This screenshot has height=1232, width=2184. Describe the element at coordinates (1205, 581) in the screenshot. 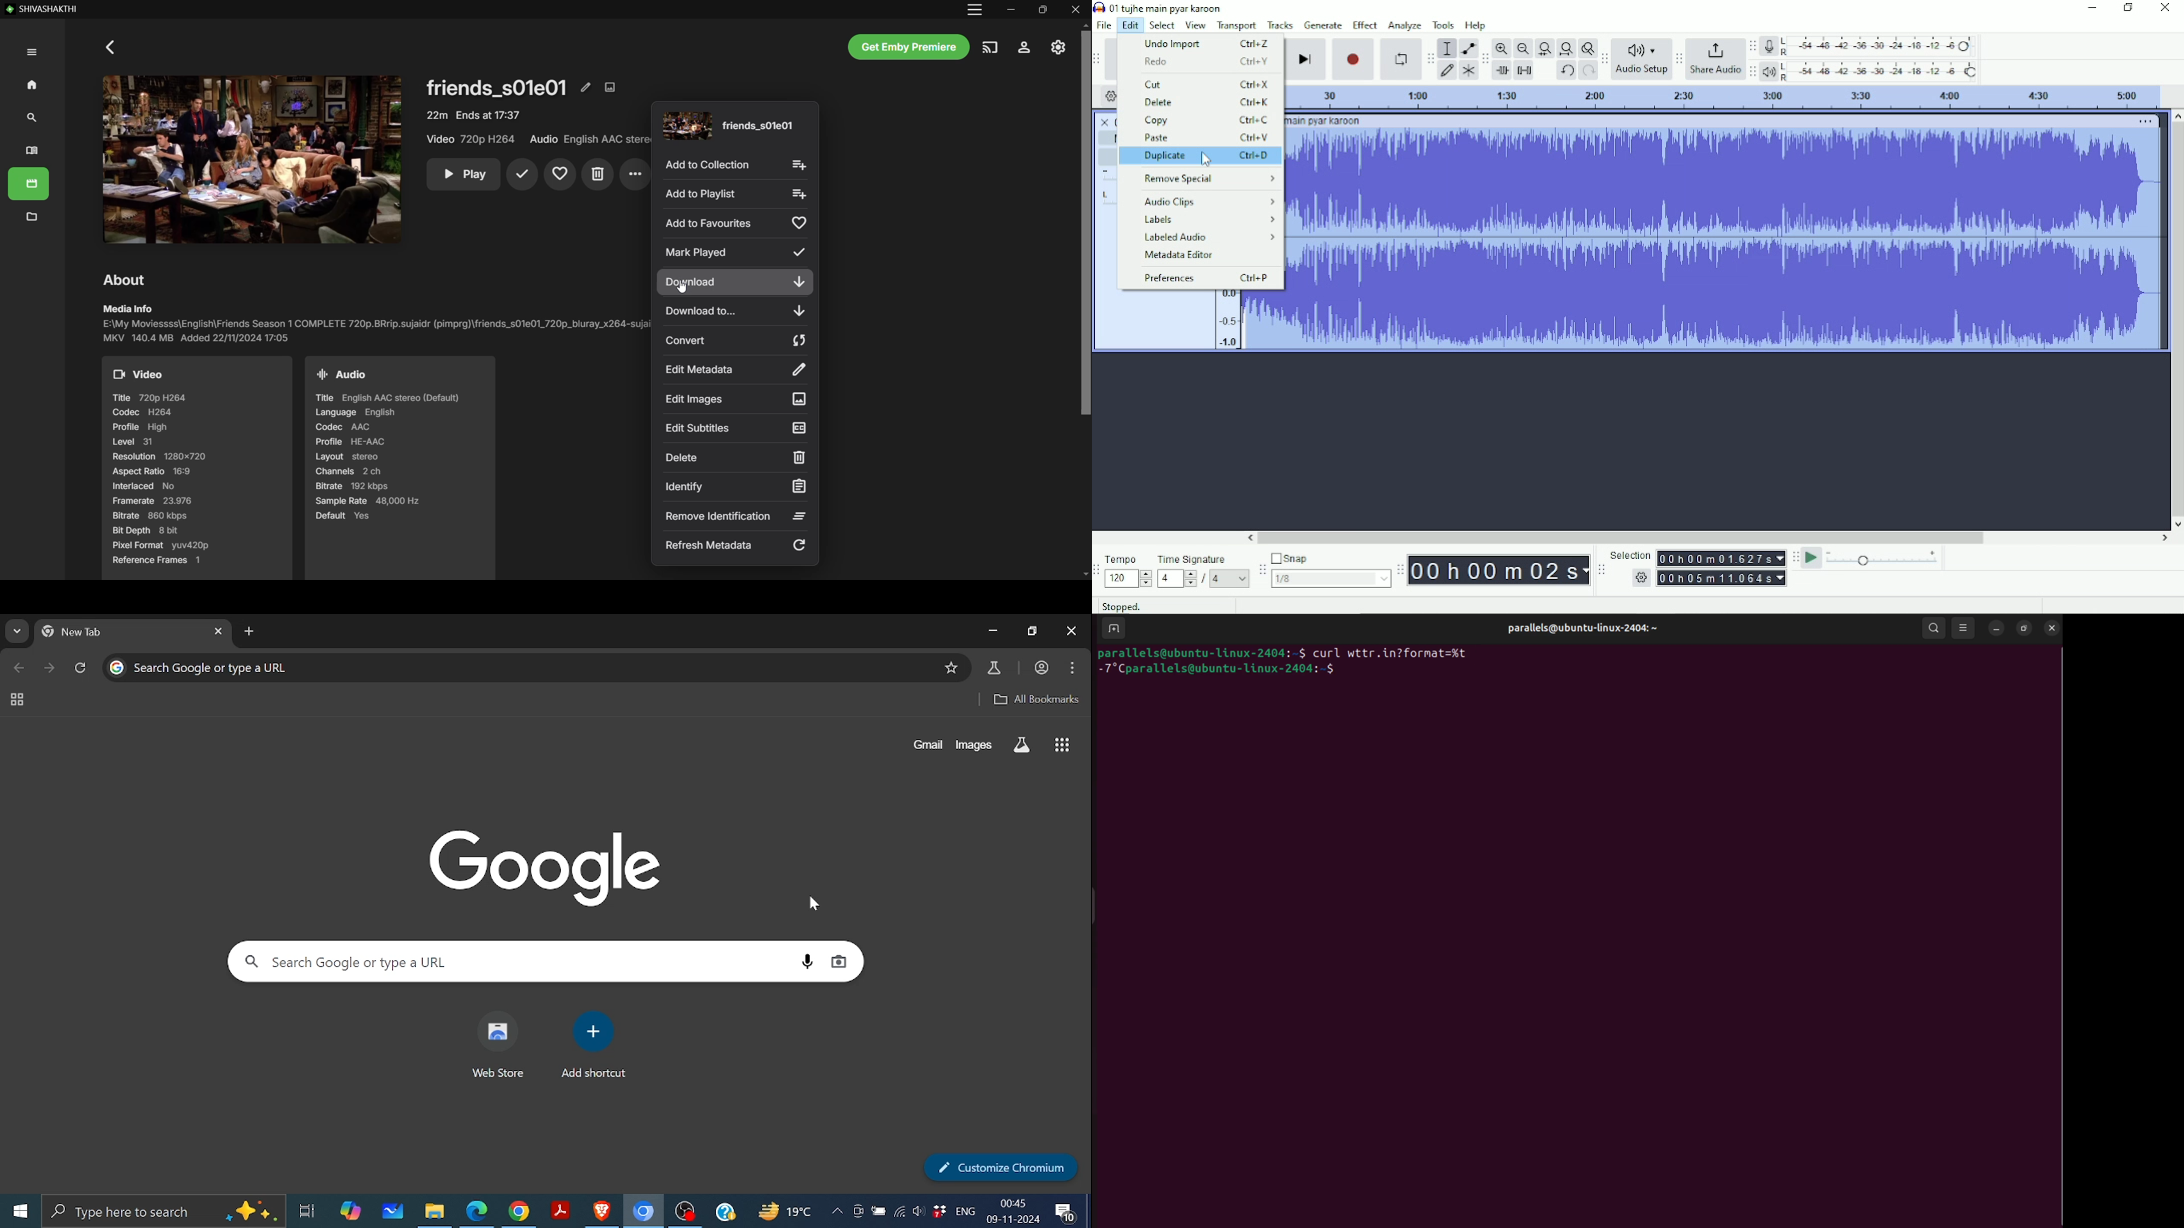

I see `/` at that location.